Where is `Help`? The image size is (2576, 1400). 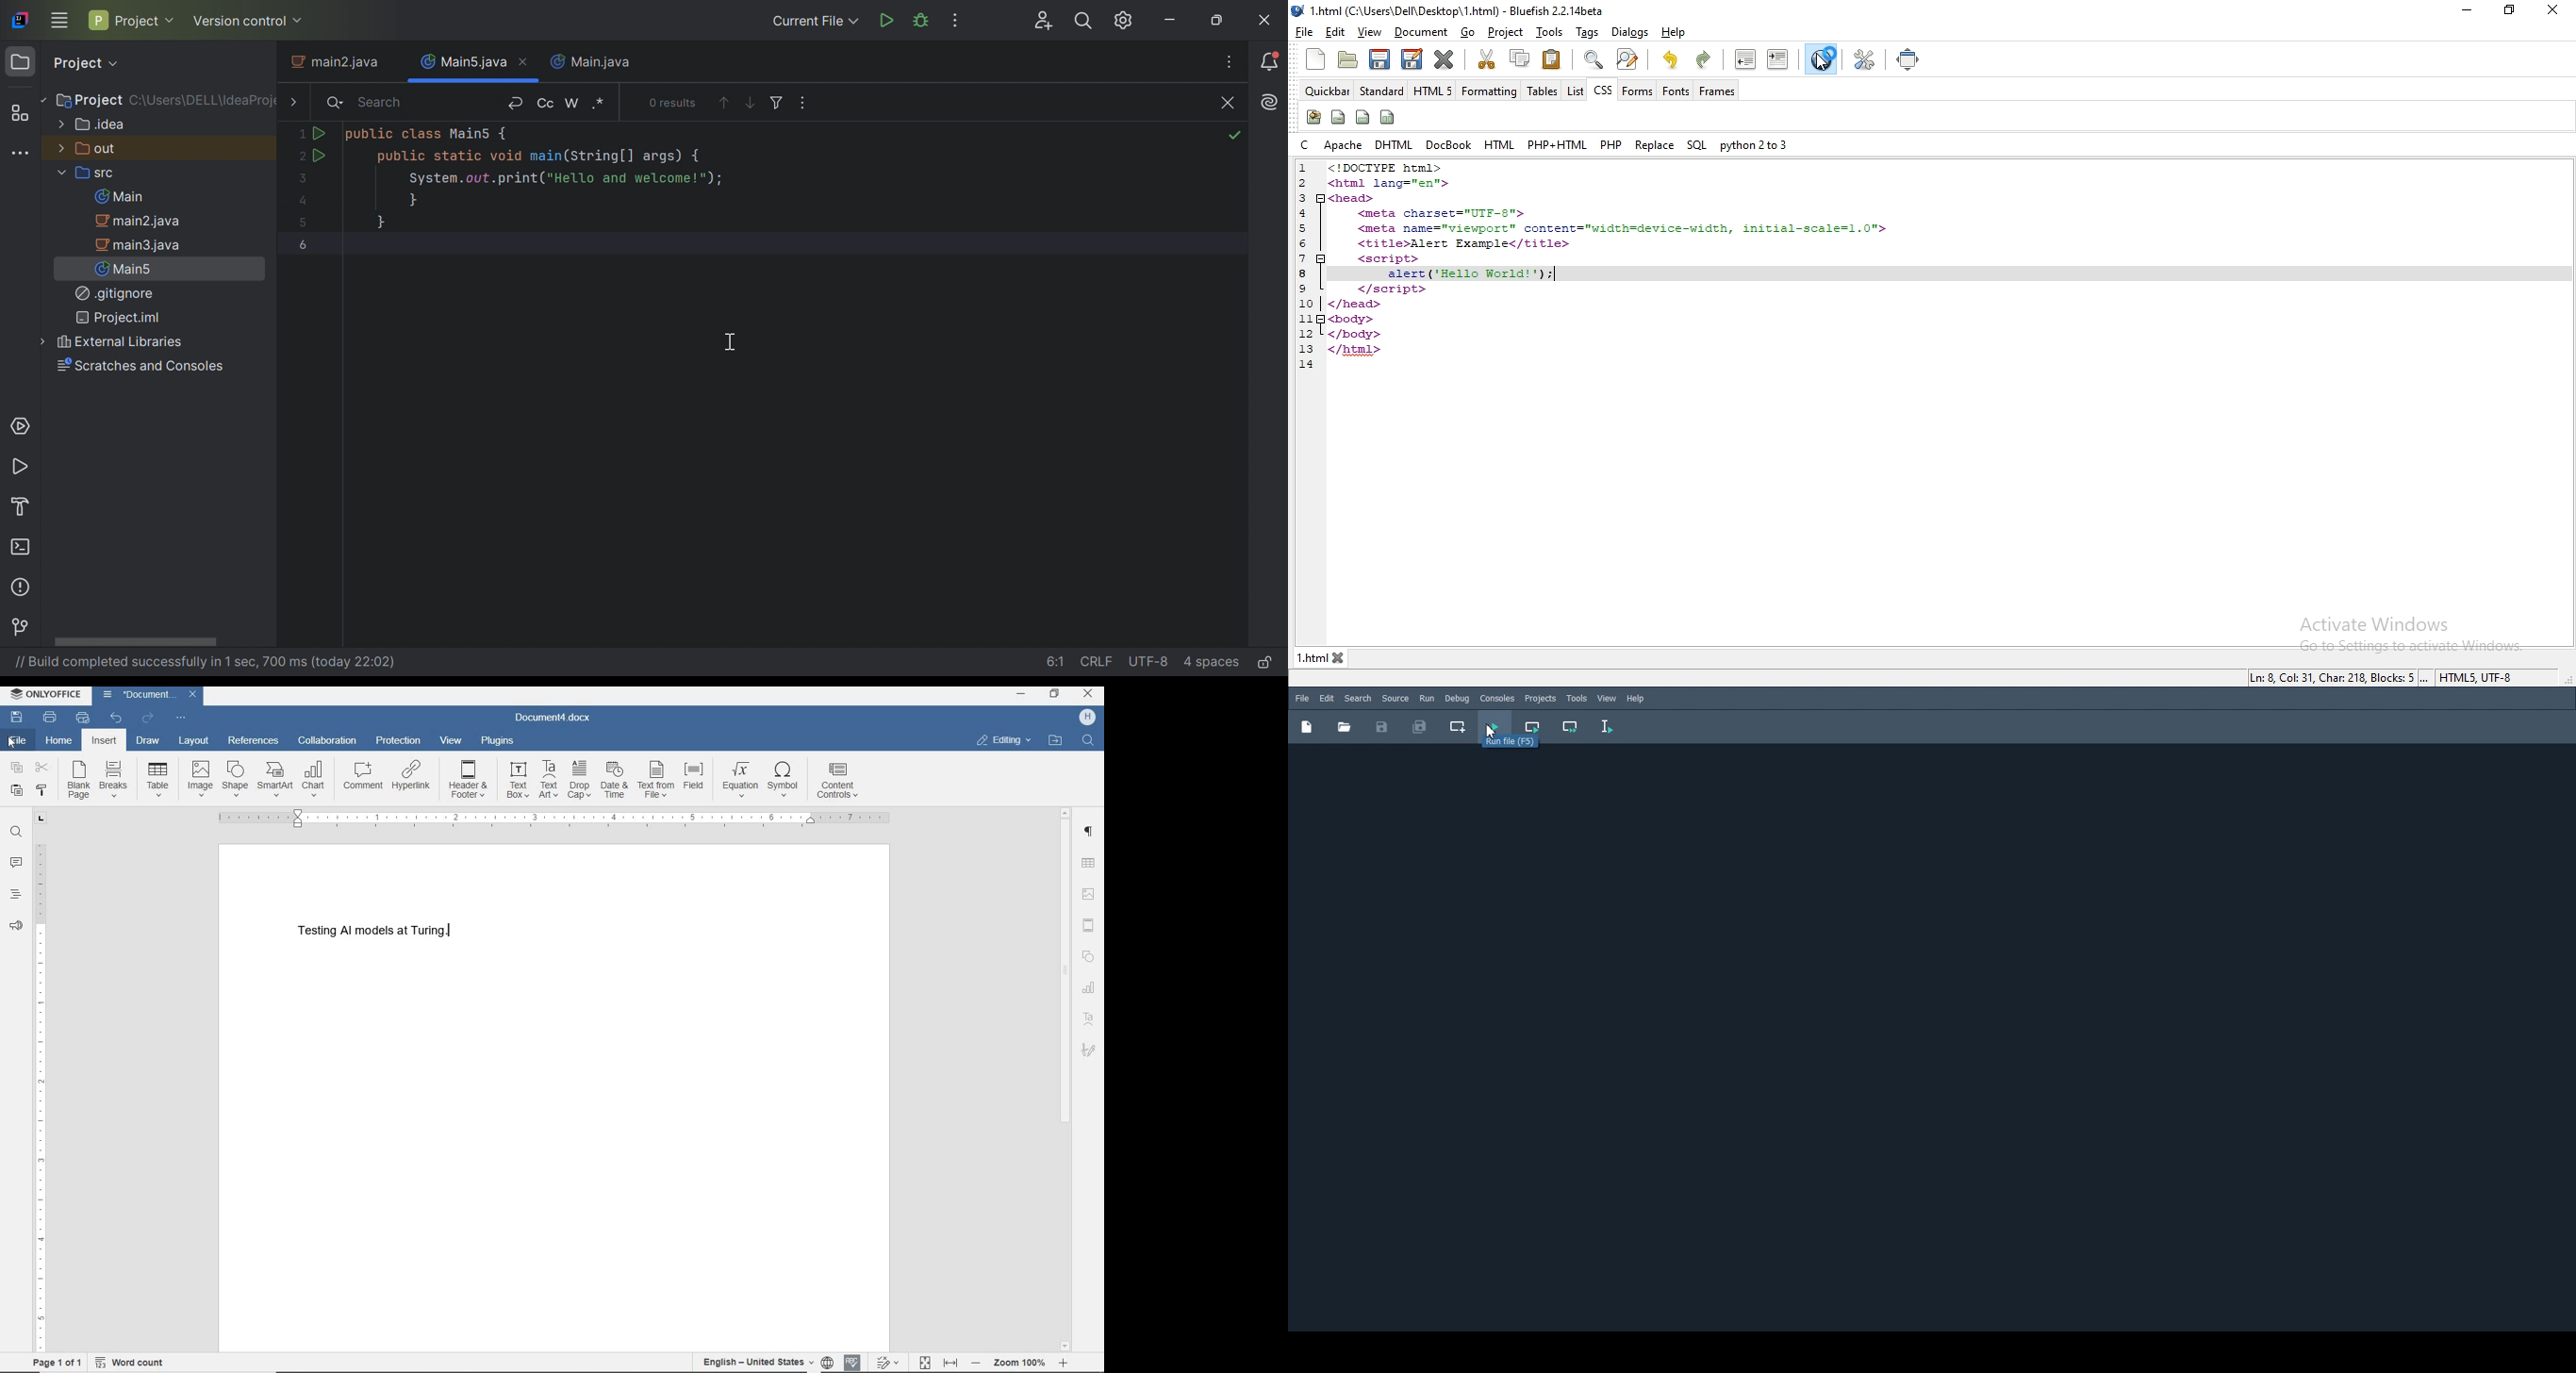 Help is located at coordinates (1637, 699).